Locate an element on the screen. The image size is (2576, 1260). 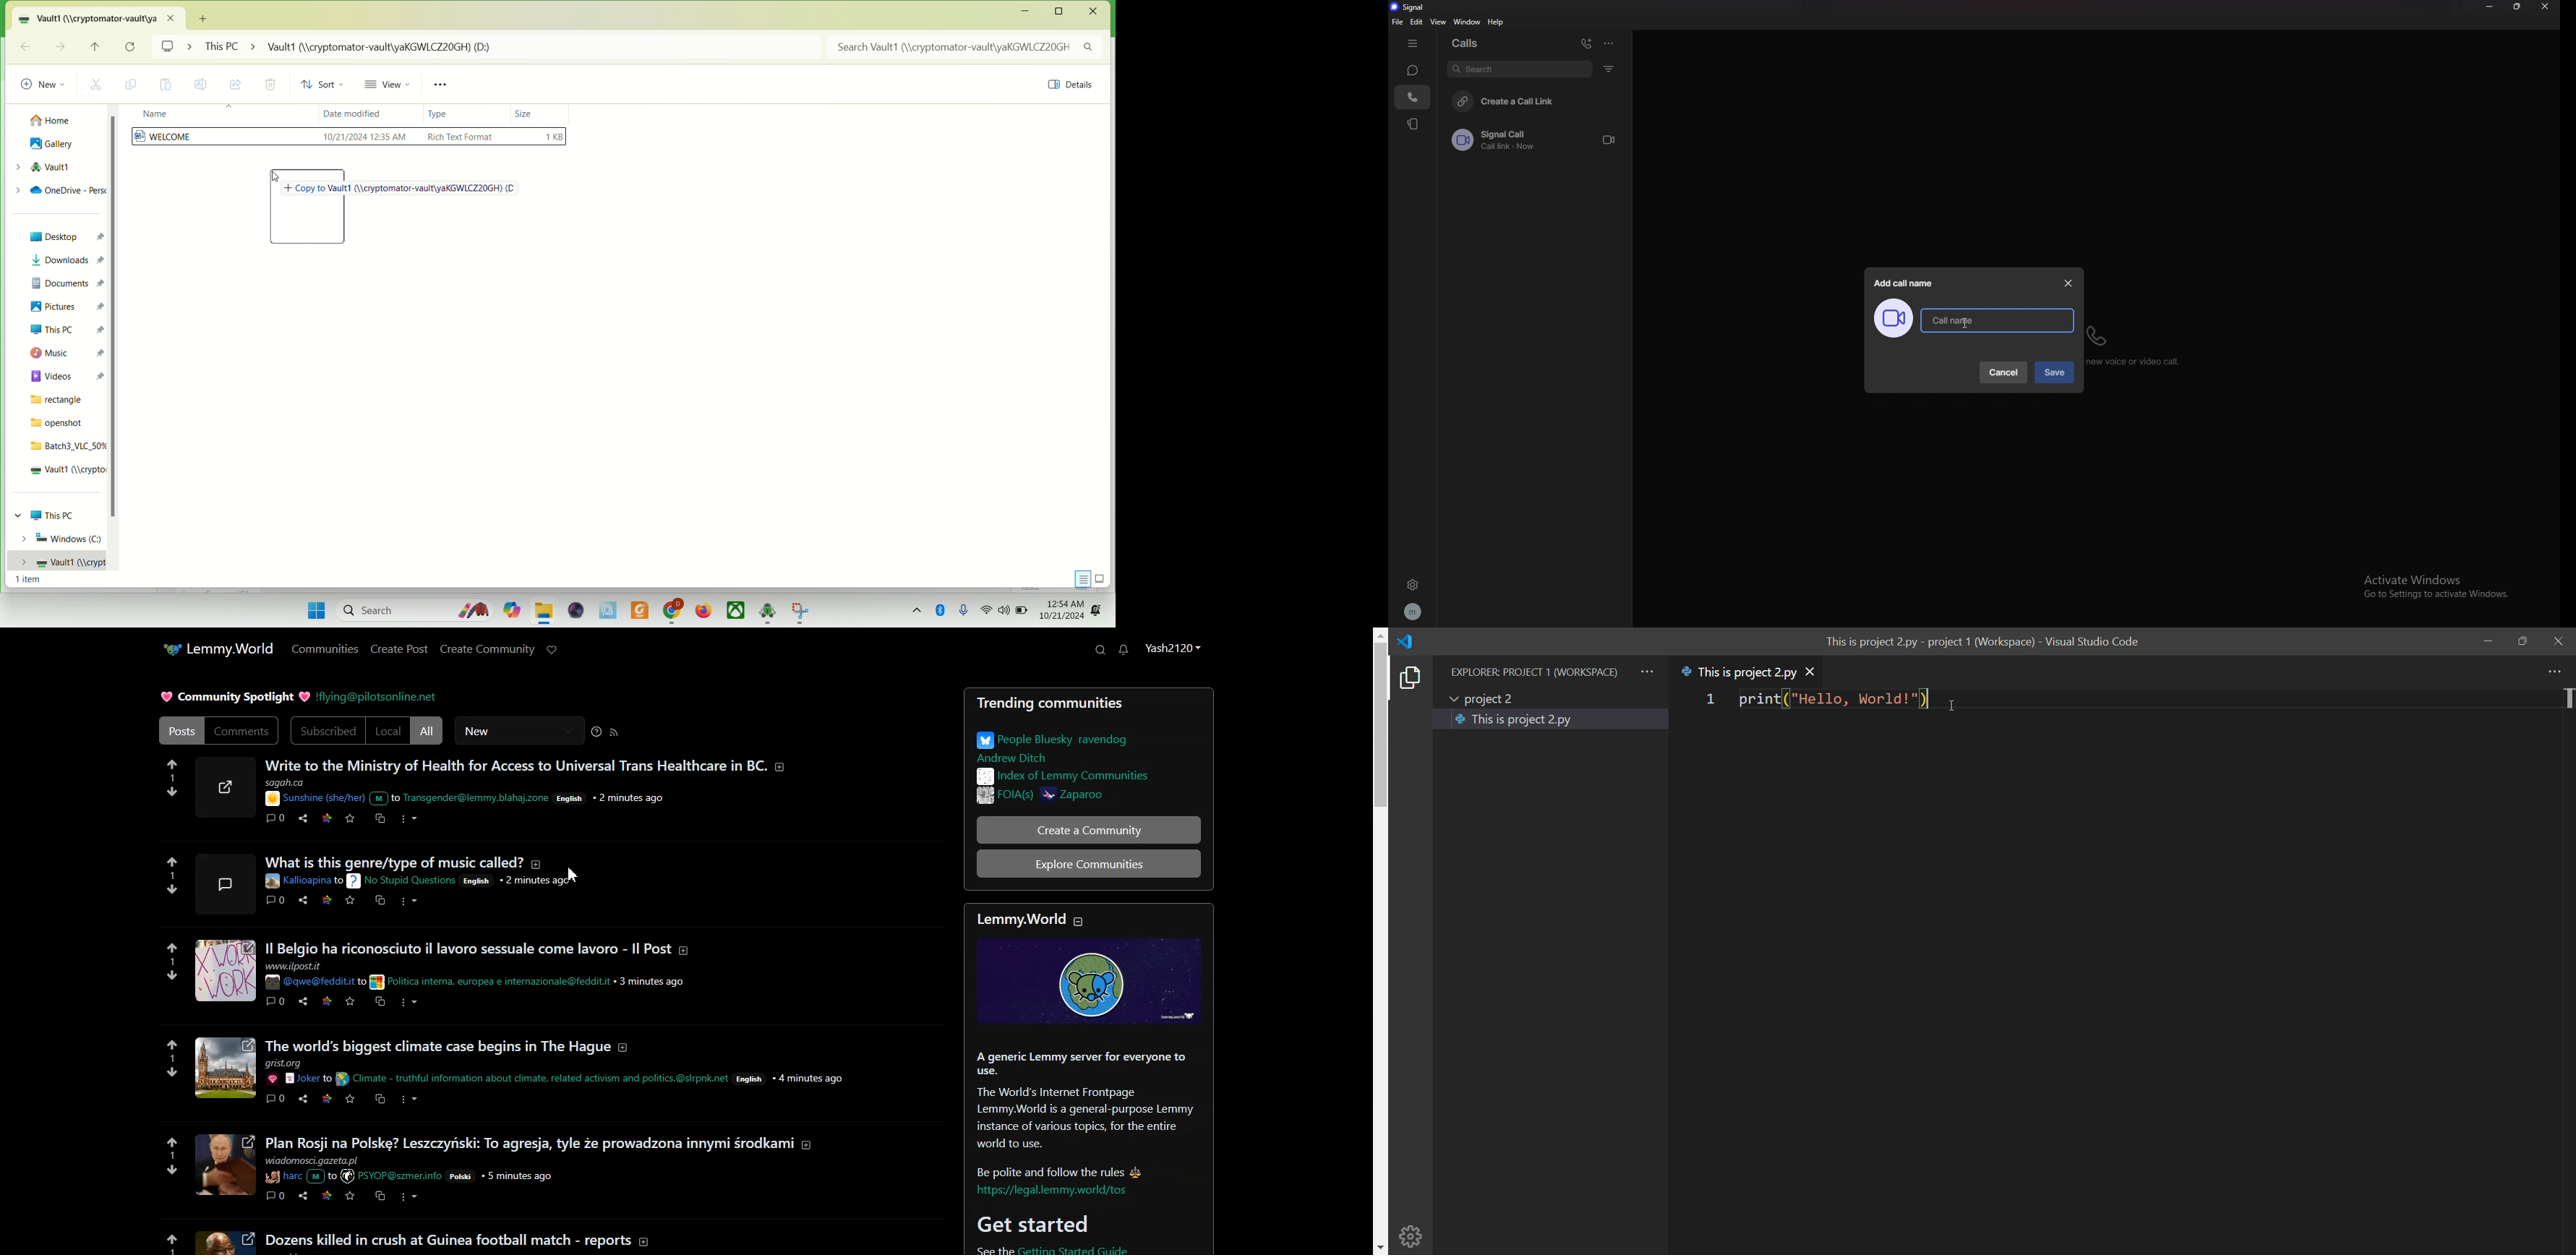
about is located at coordinates (803, 864).